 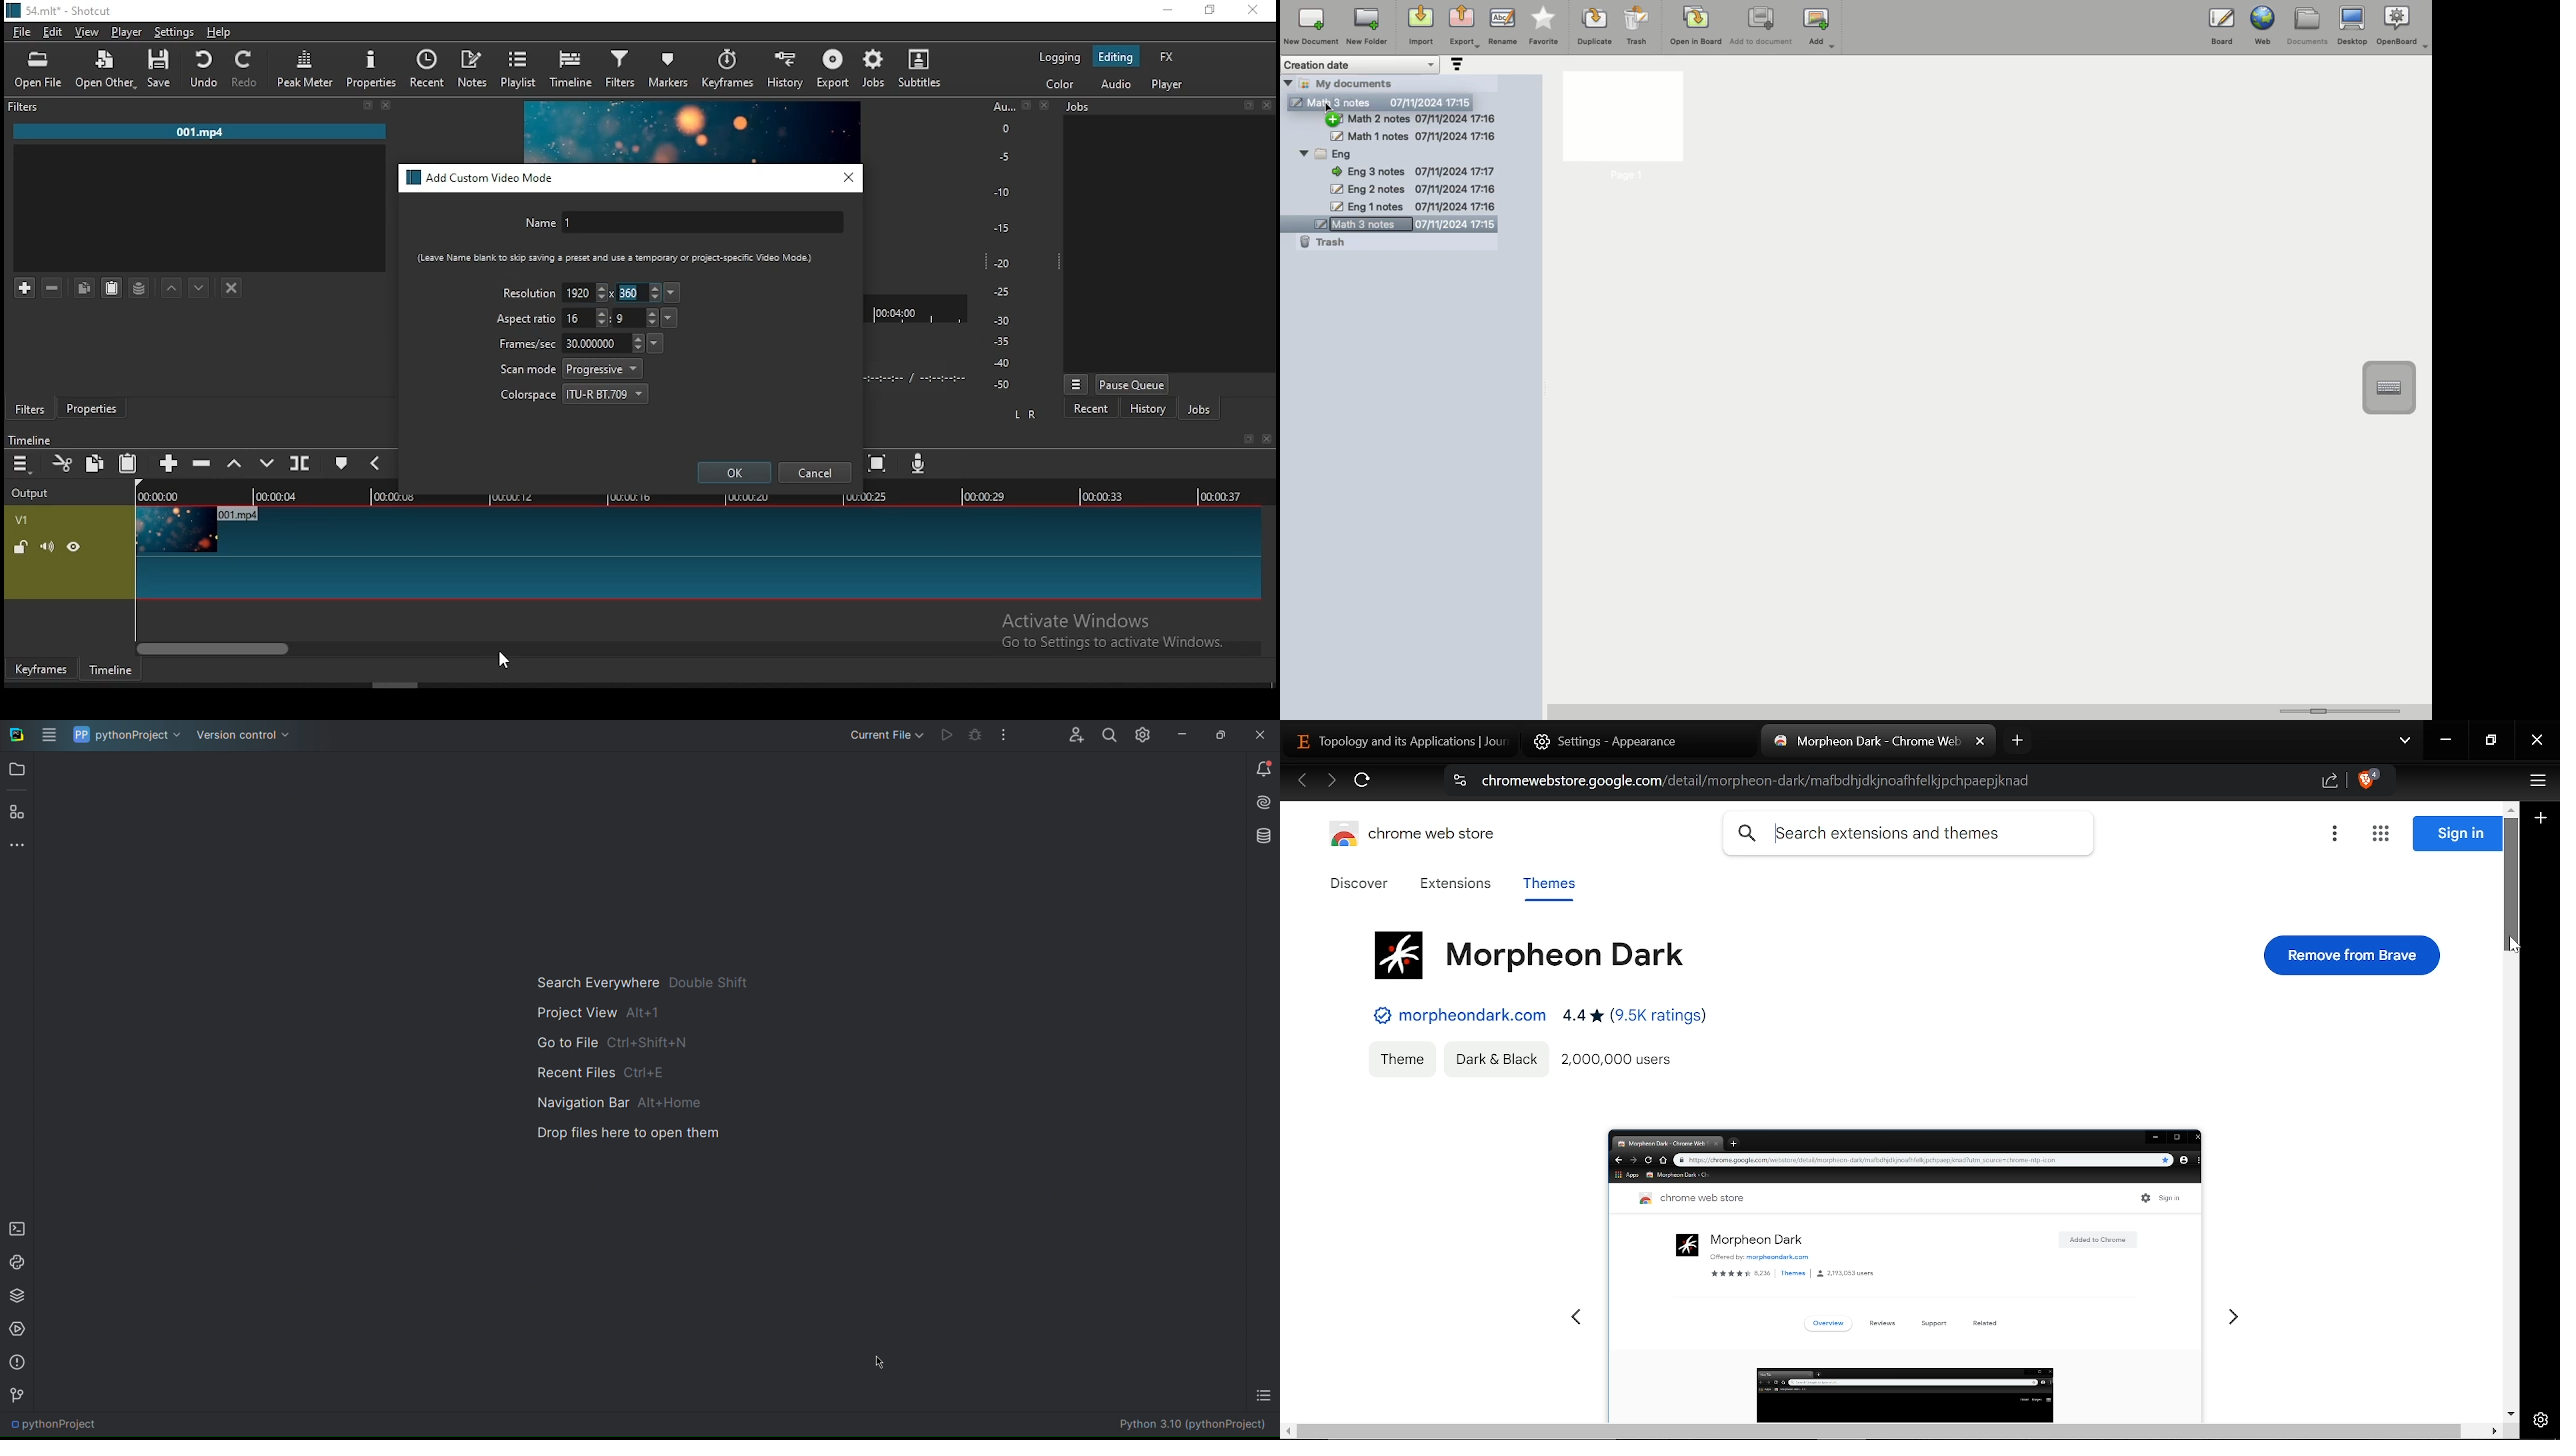 I want to click on frames per second presets, so click(x=654, y=342).